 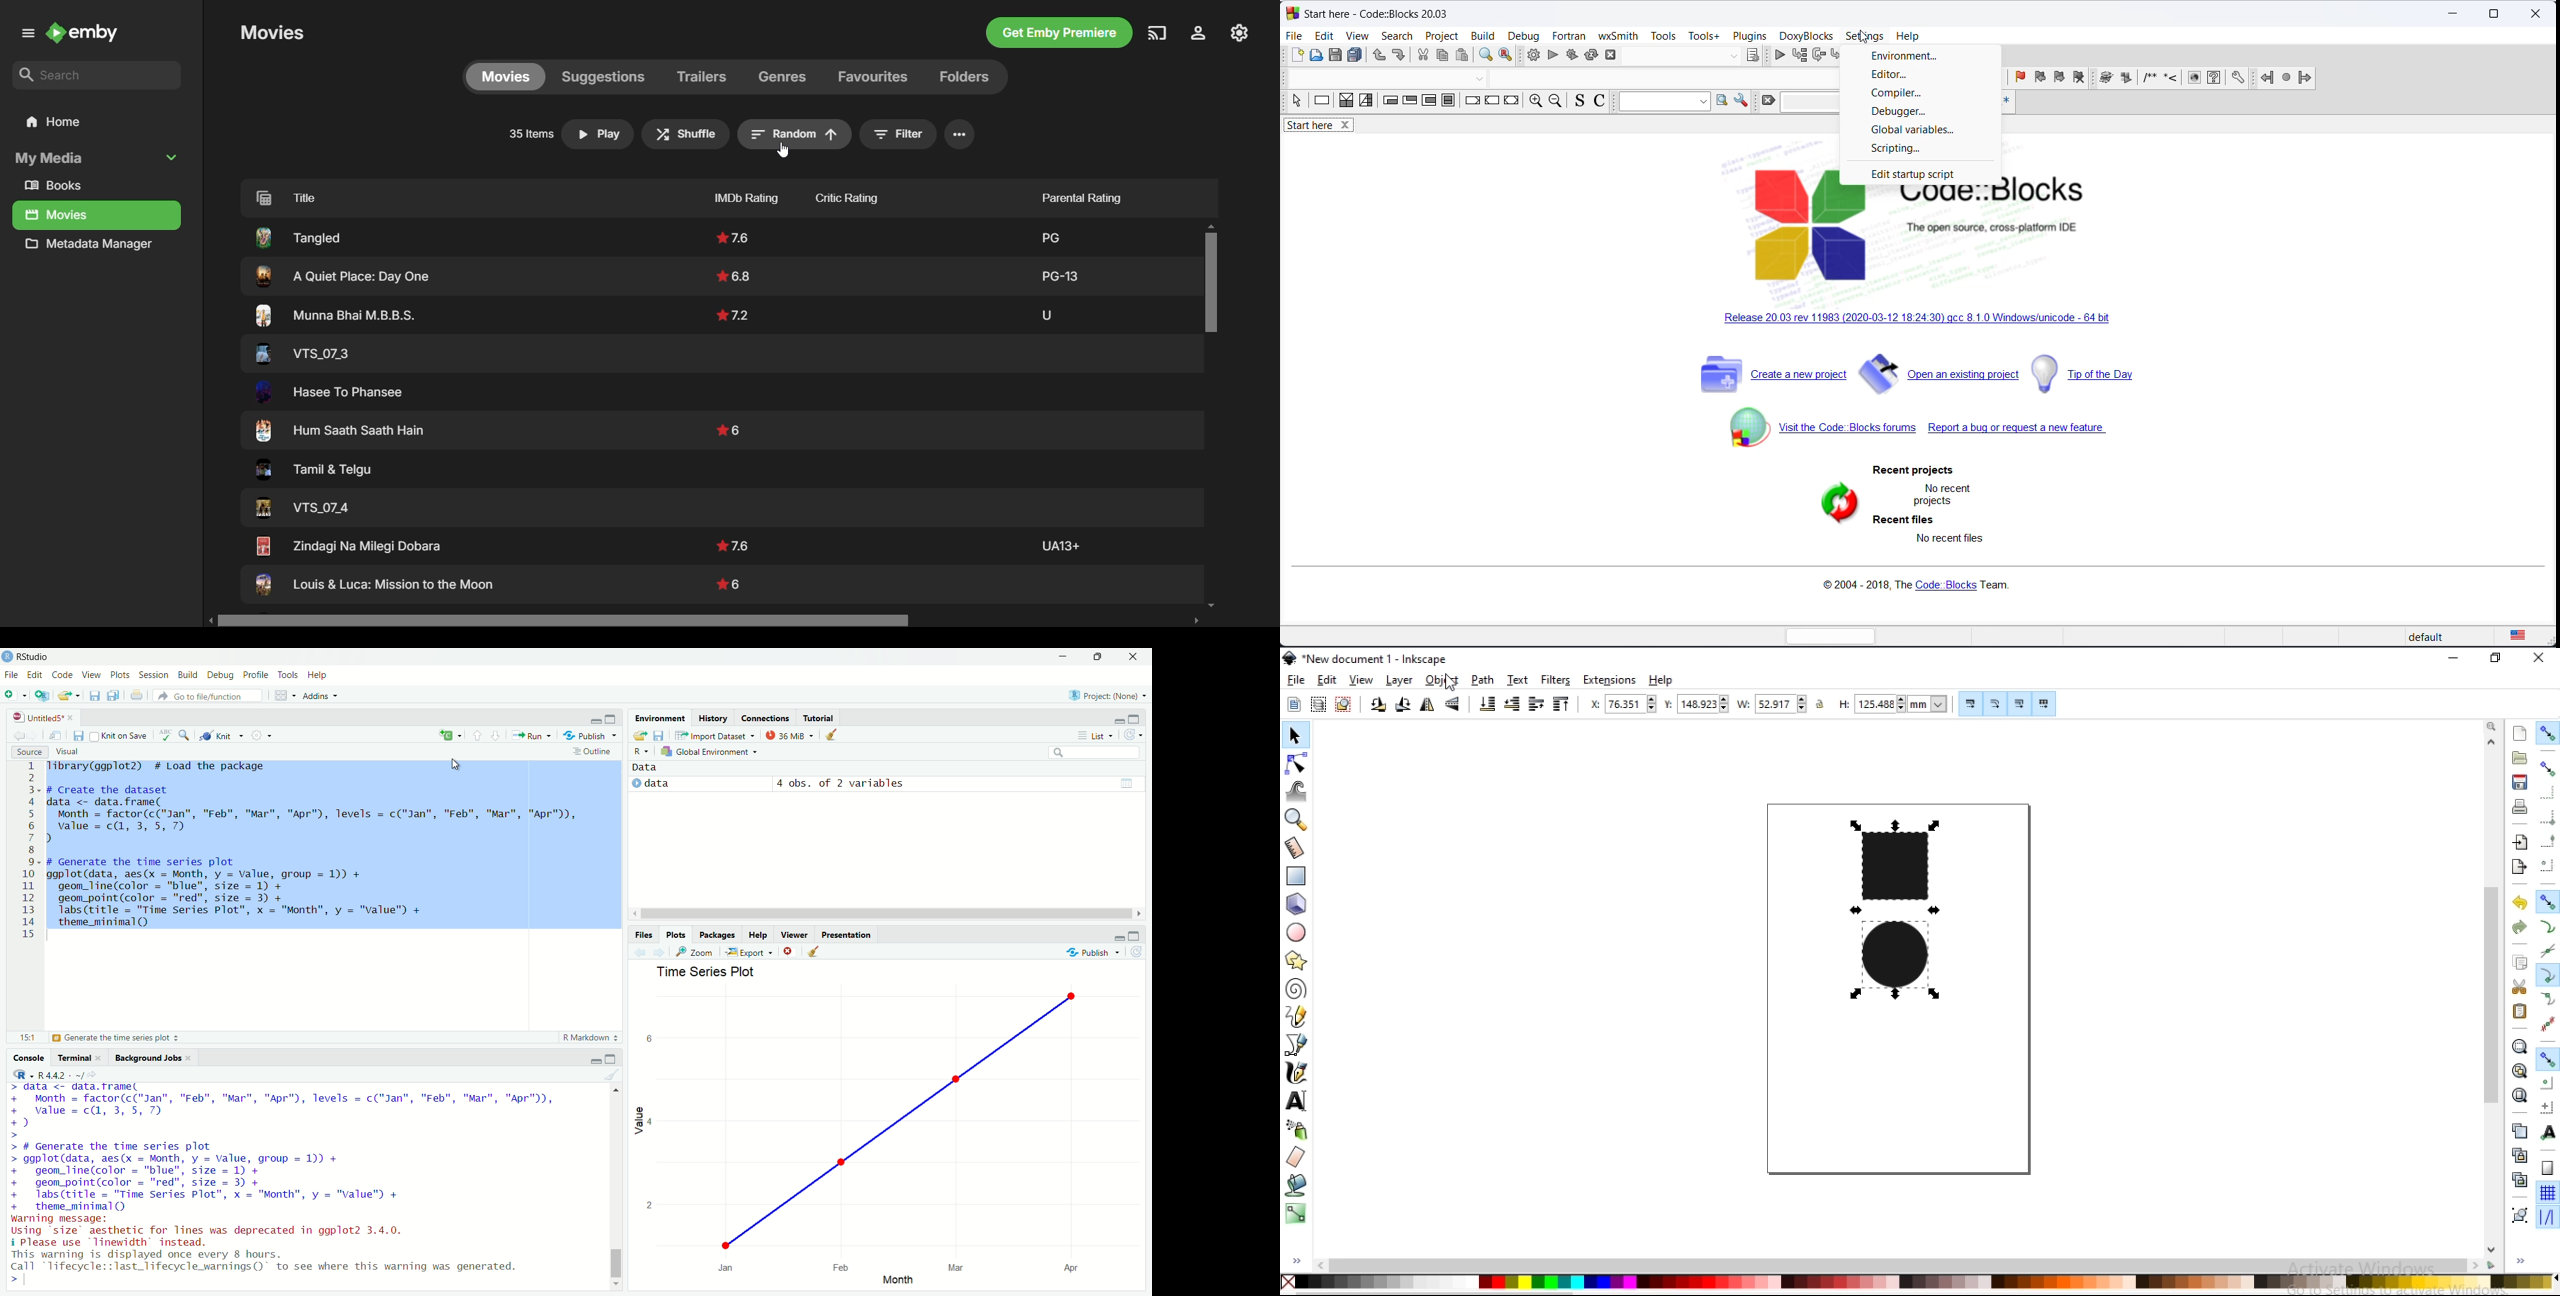 What do you see at coordinates (815, 953) in the screenshot?
I see `clear all plots` at bounding box center [815, 953].